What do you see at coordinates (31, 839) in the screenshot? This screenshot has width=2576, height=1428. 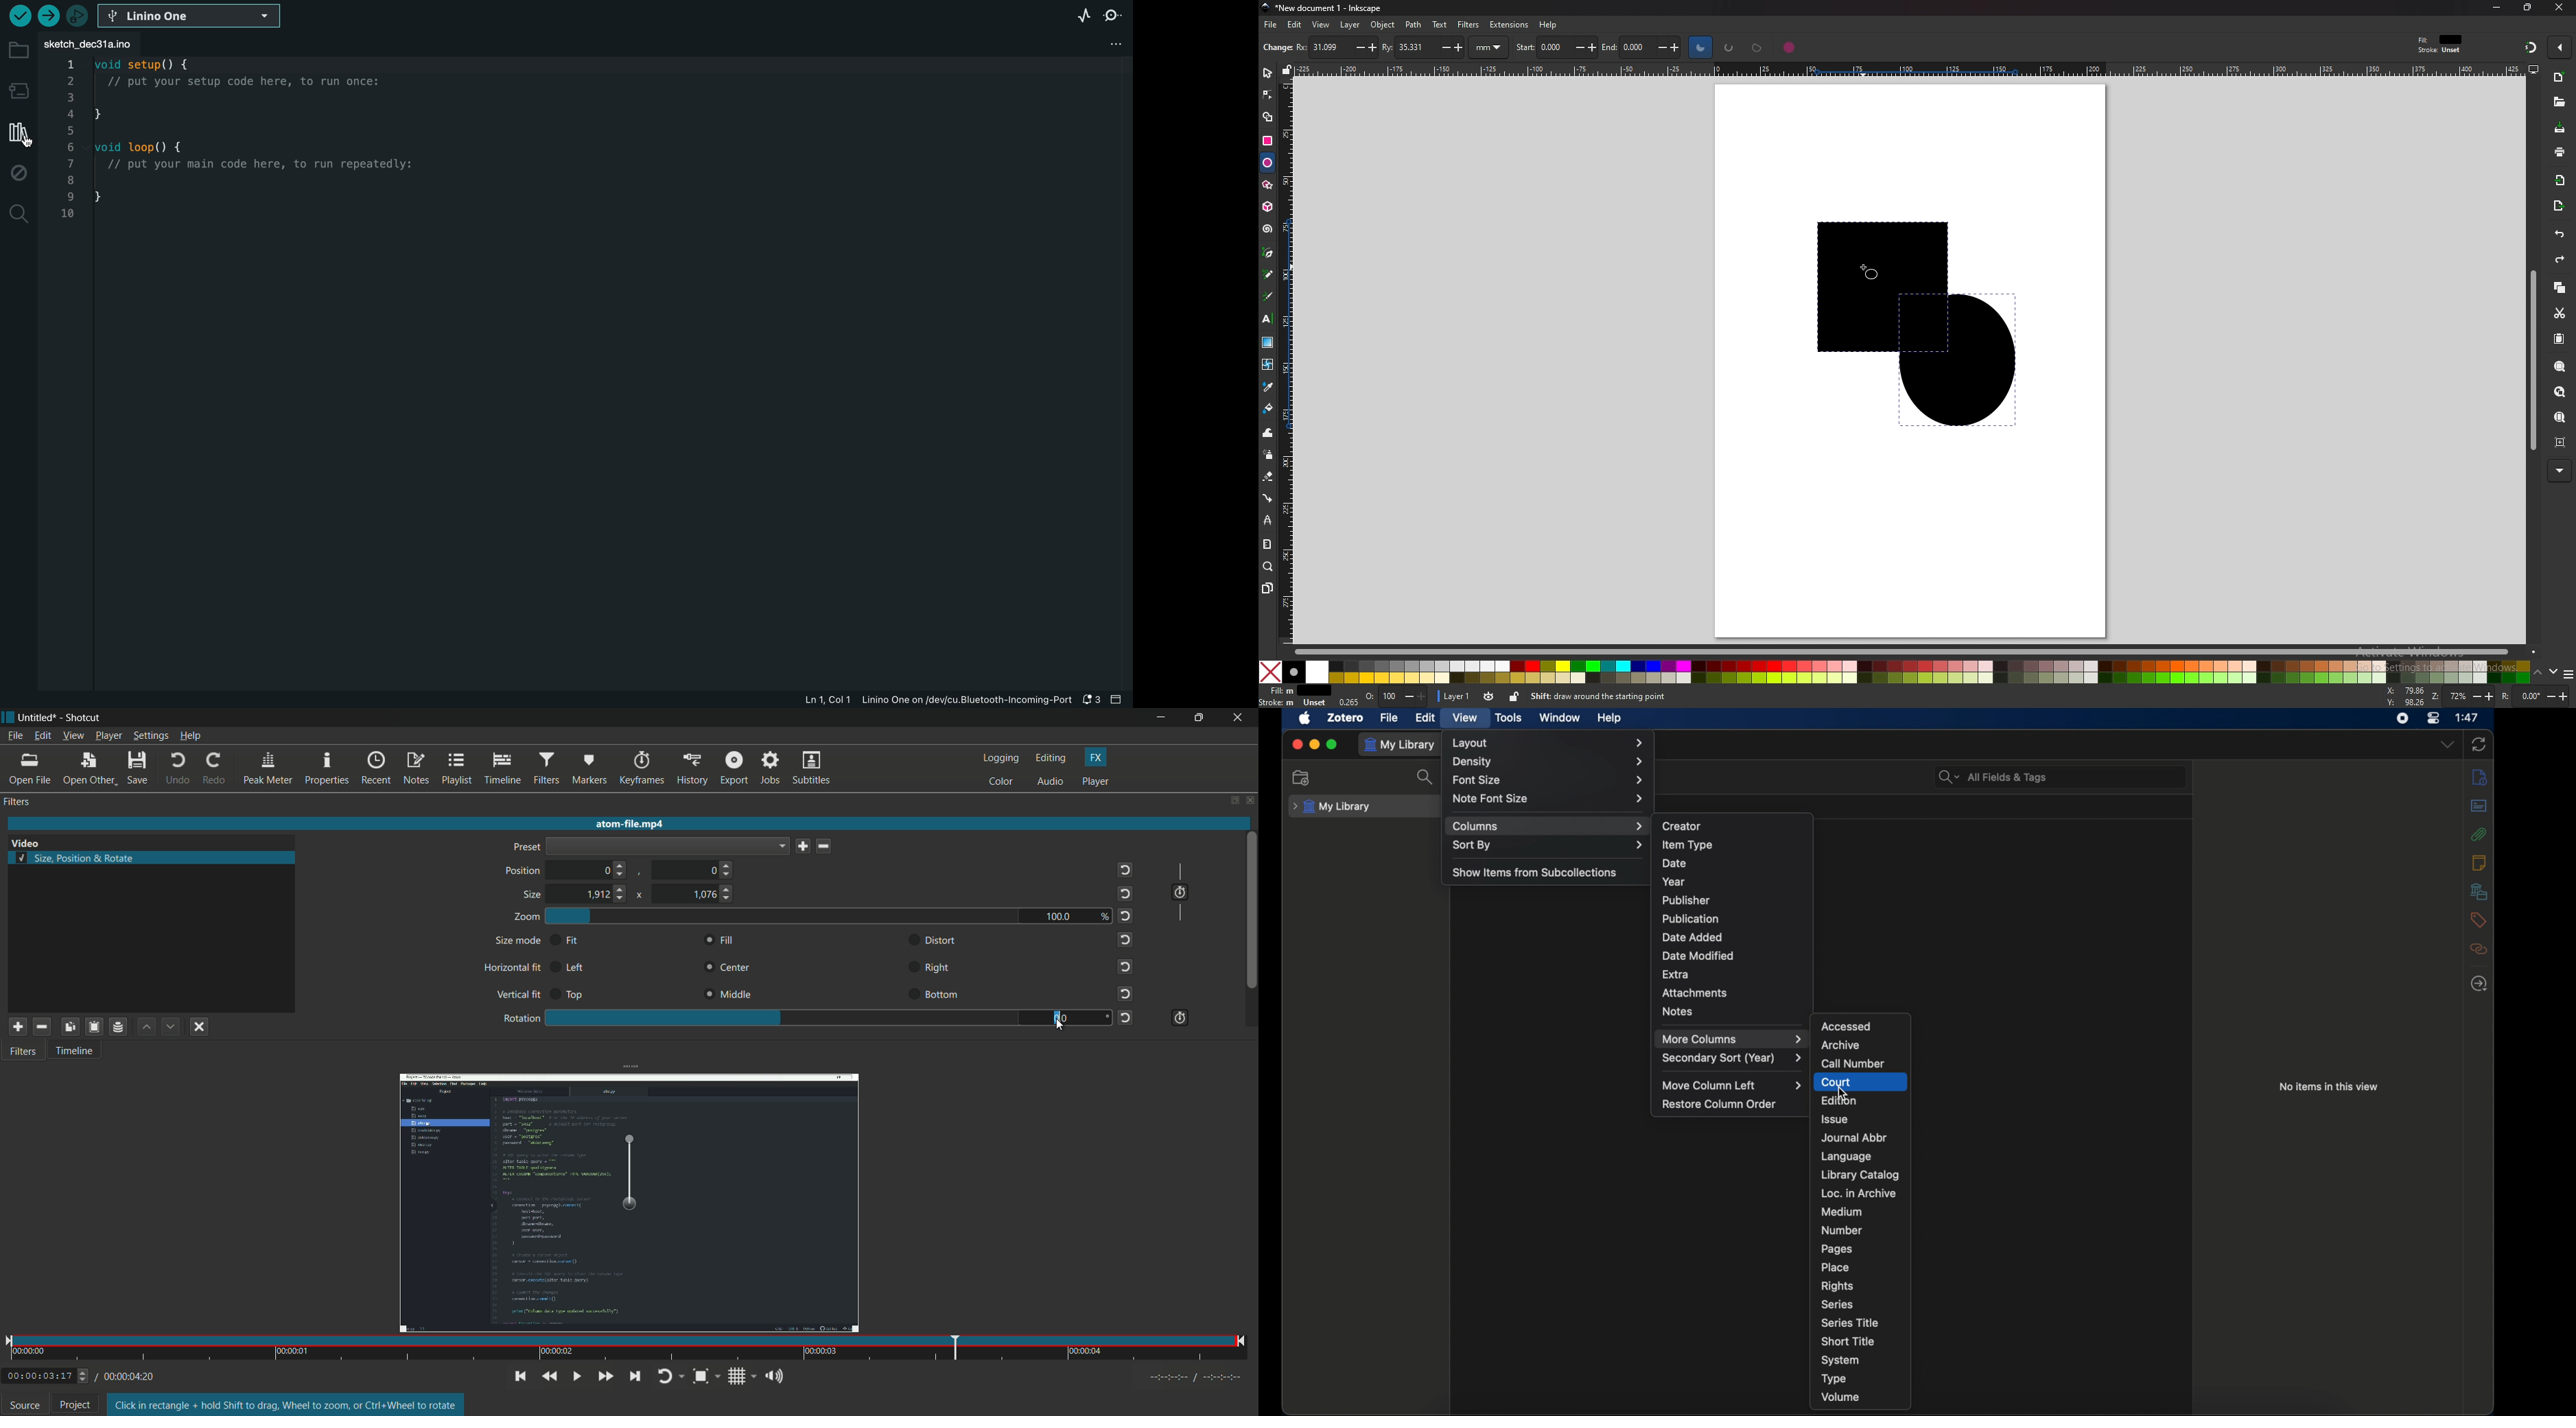 I see `Video` at bounding box center [31, 839].